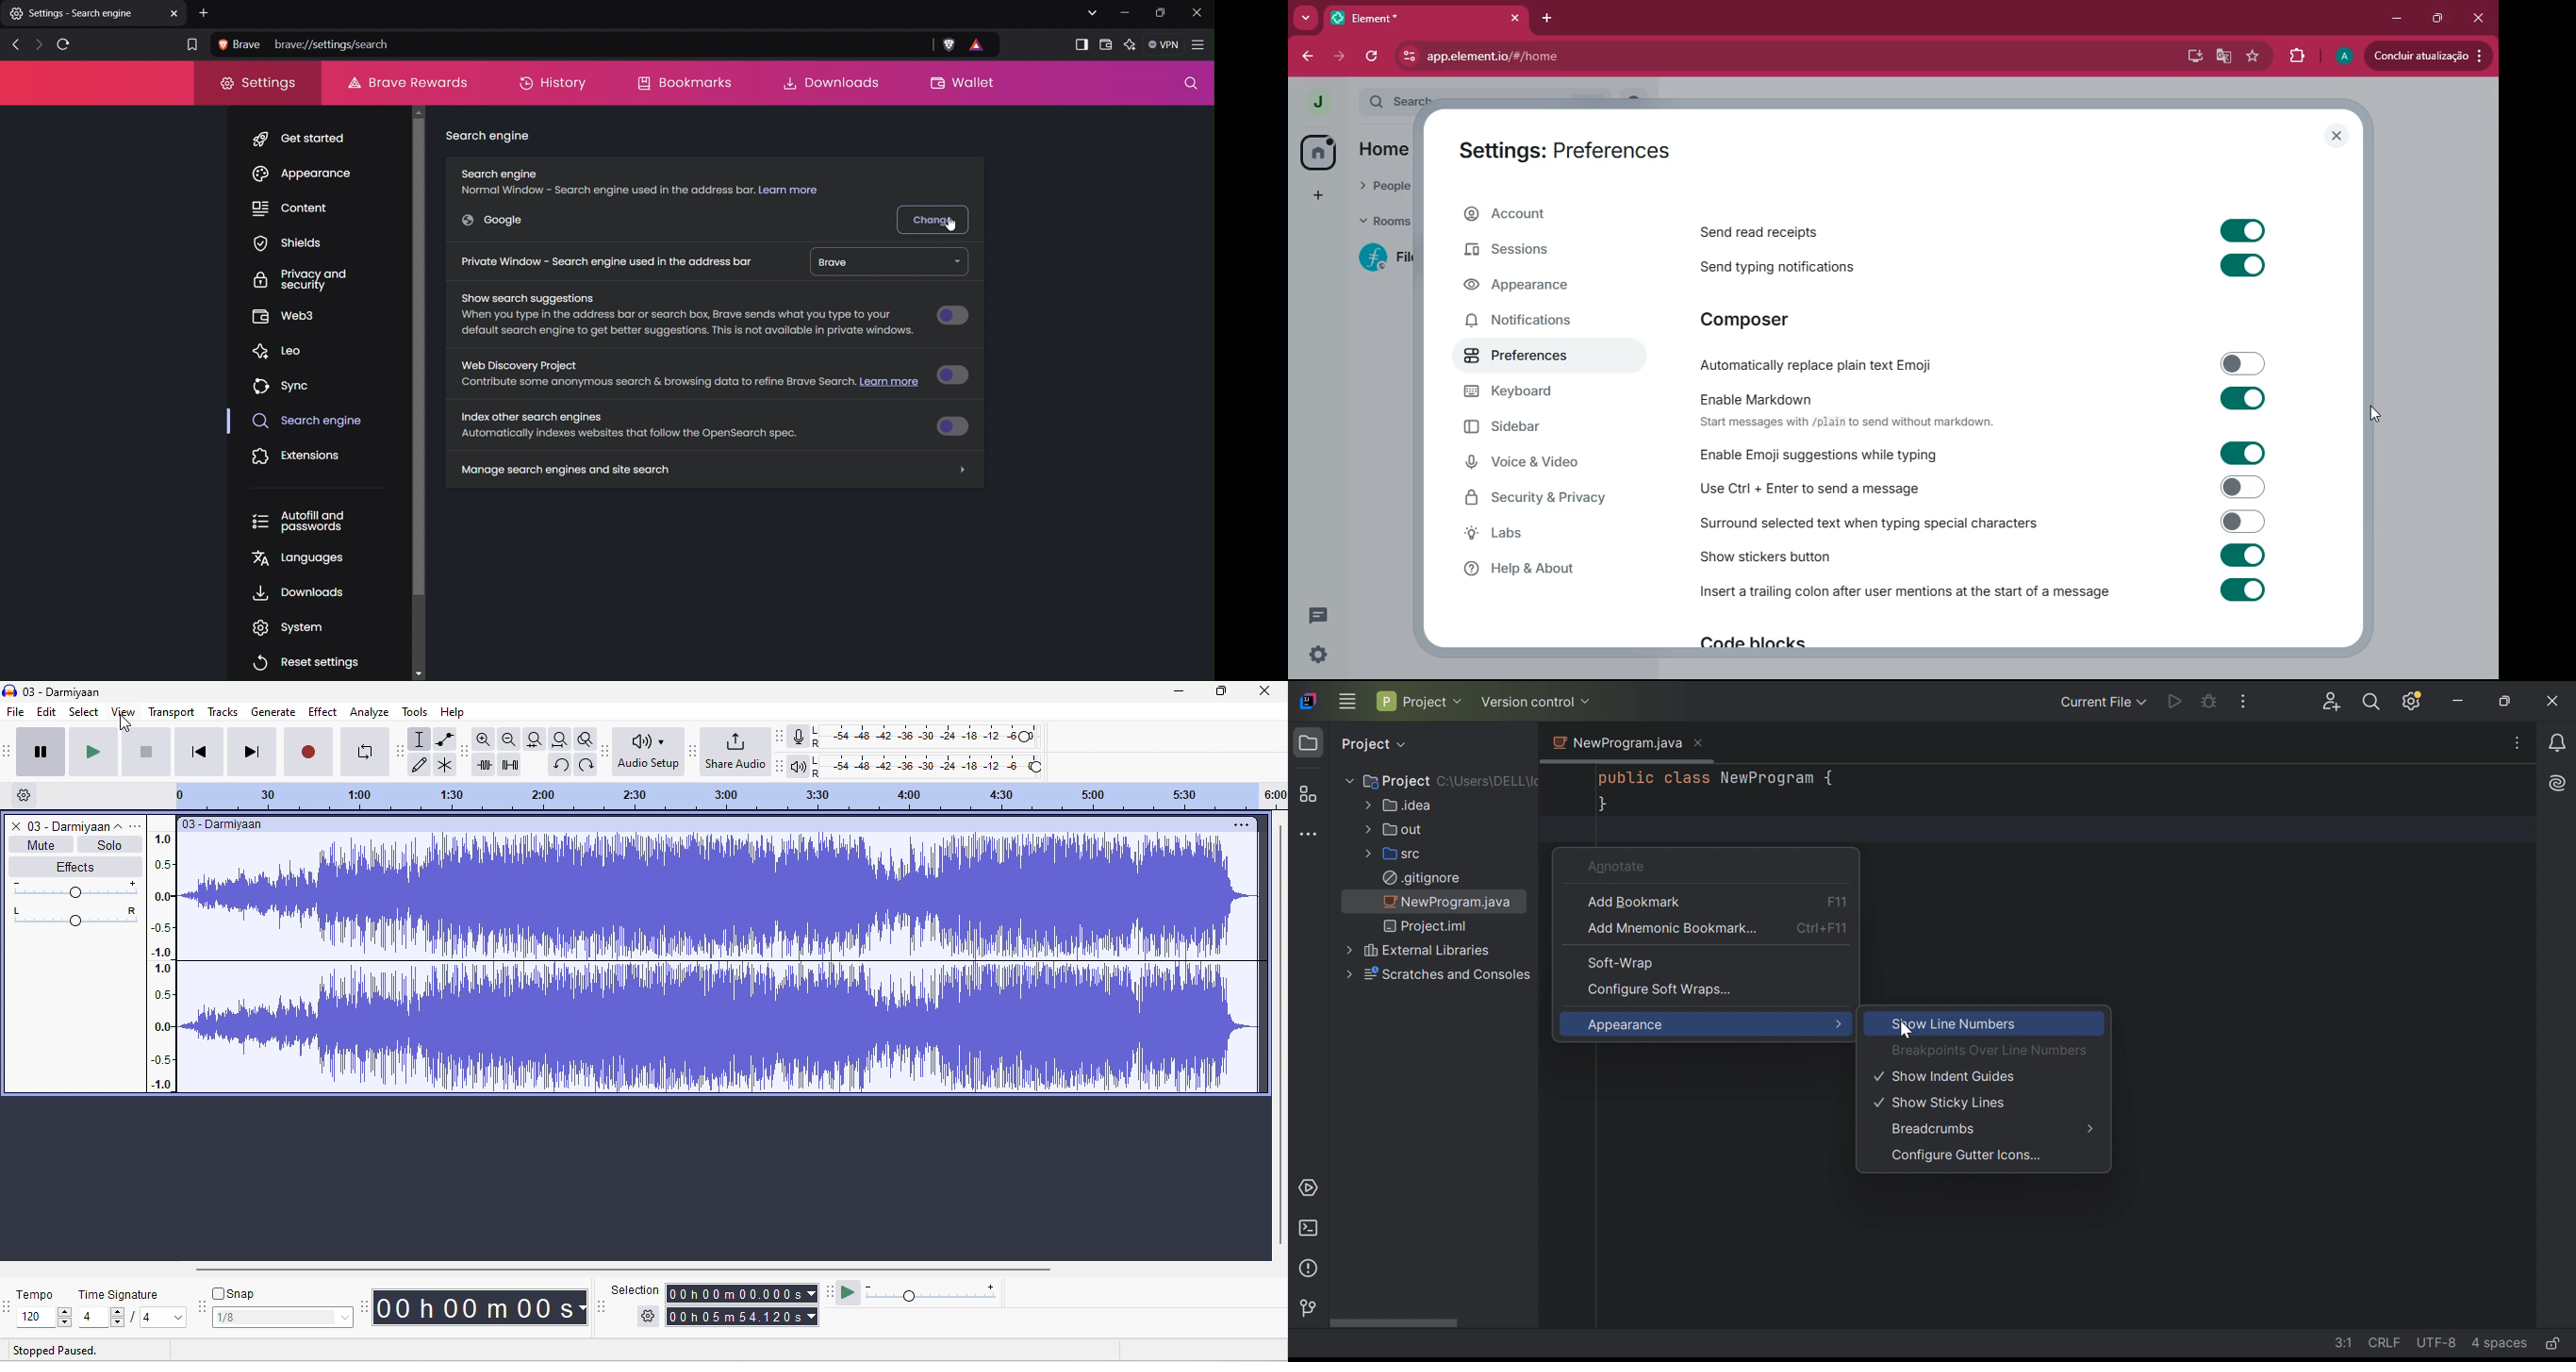 The width and height of the screenshot is (2576, 1372). Describe the element at coordinates (485, 1306) in the screenshot. I see `Time` at that location.